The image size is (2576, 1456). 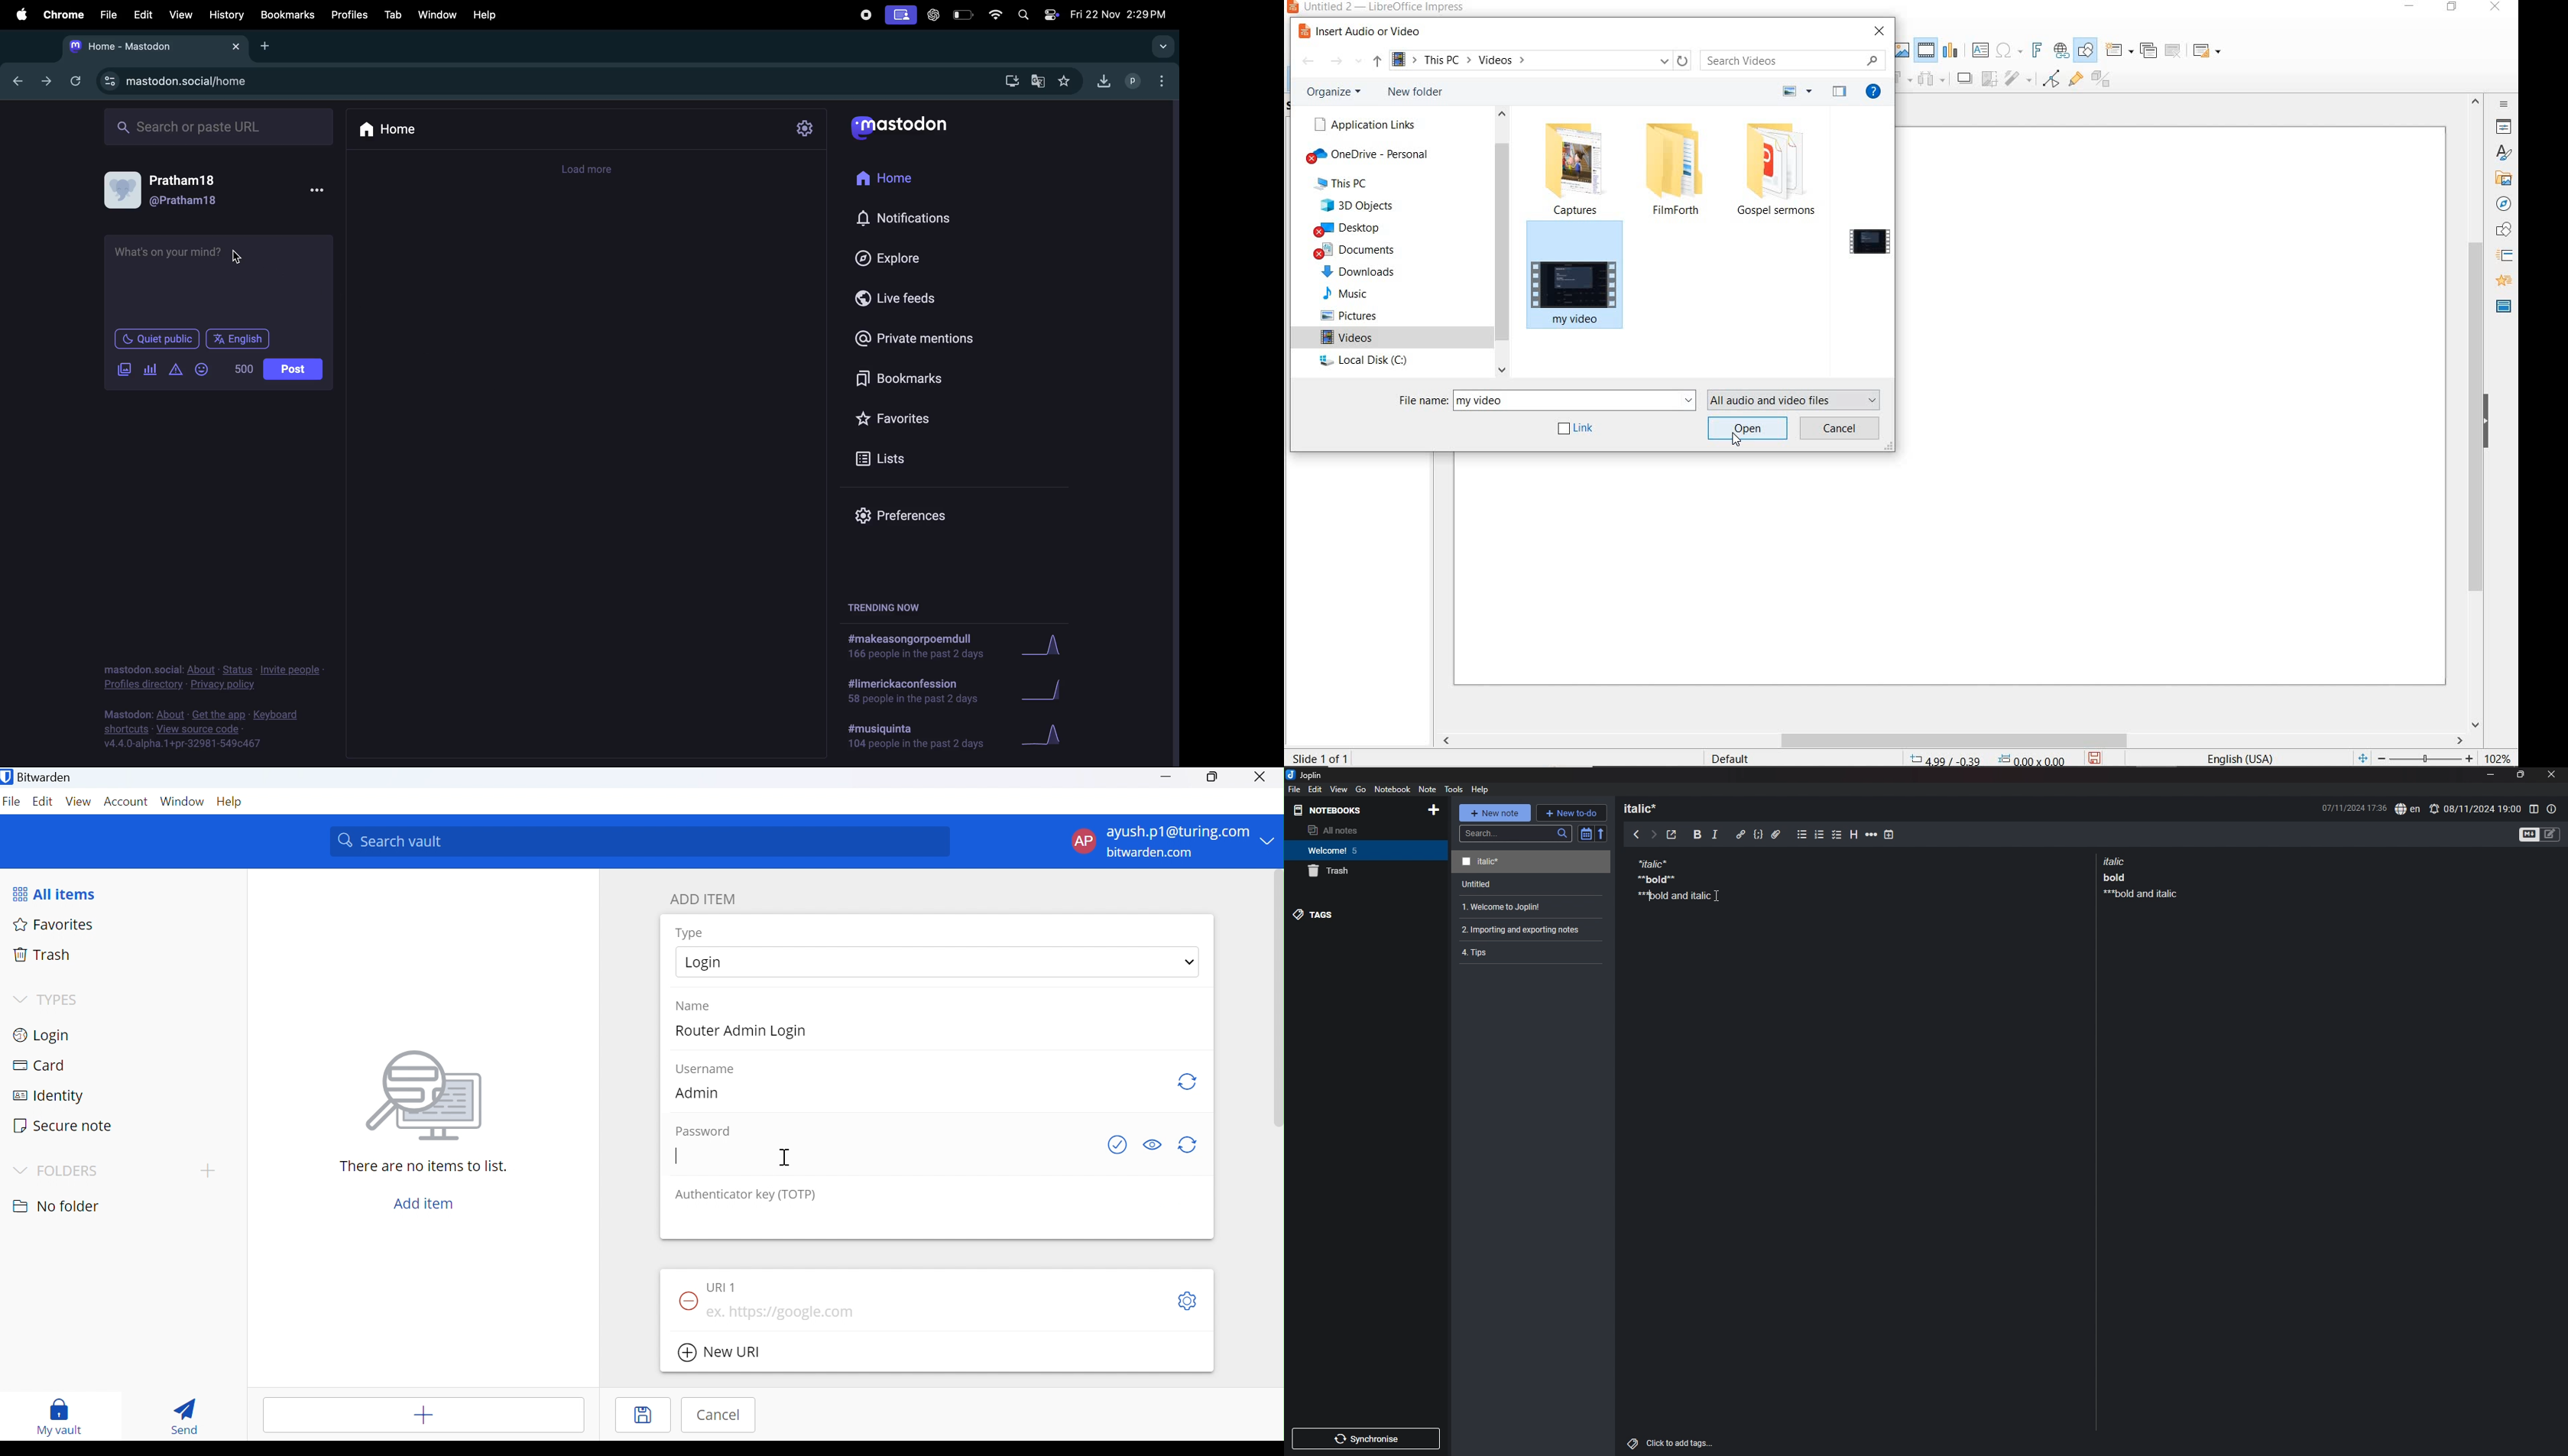 What do you see at coordinates (1516, 834) in the screenshot?
I see `search bar` at bounding box center [1516, 834].